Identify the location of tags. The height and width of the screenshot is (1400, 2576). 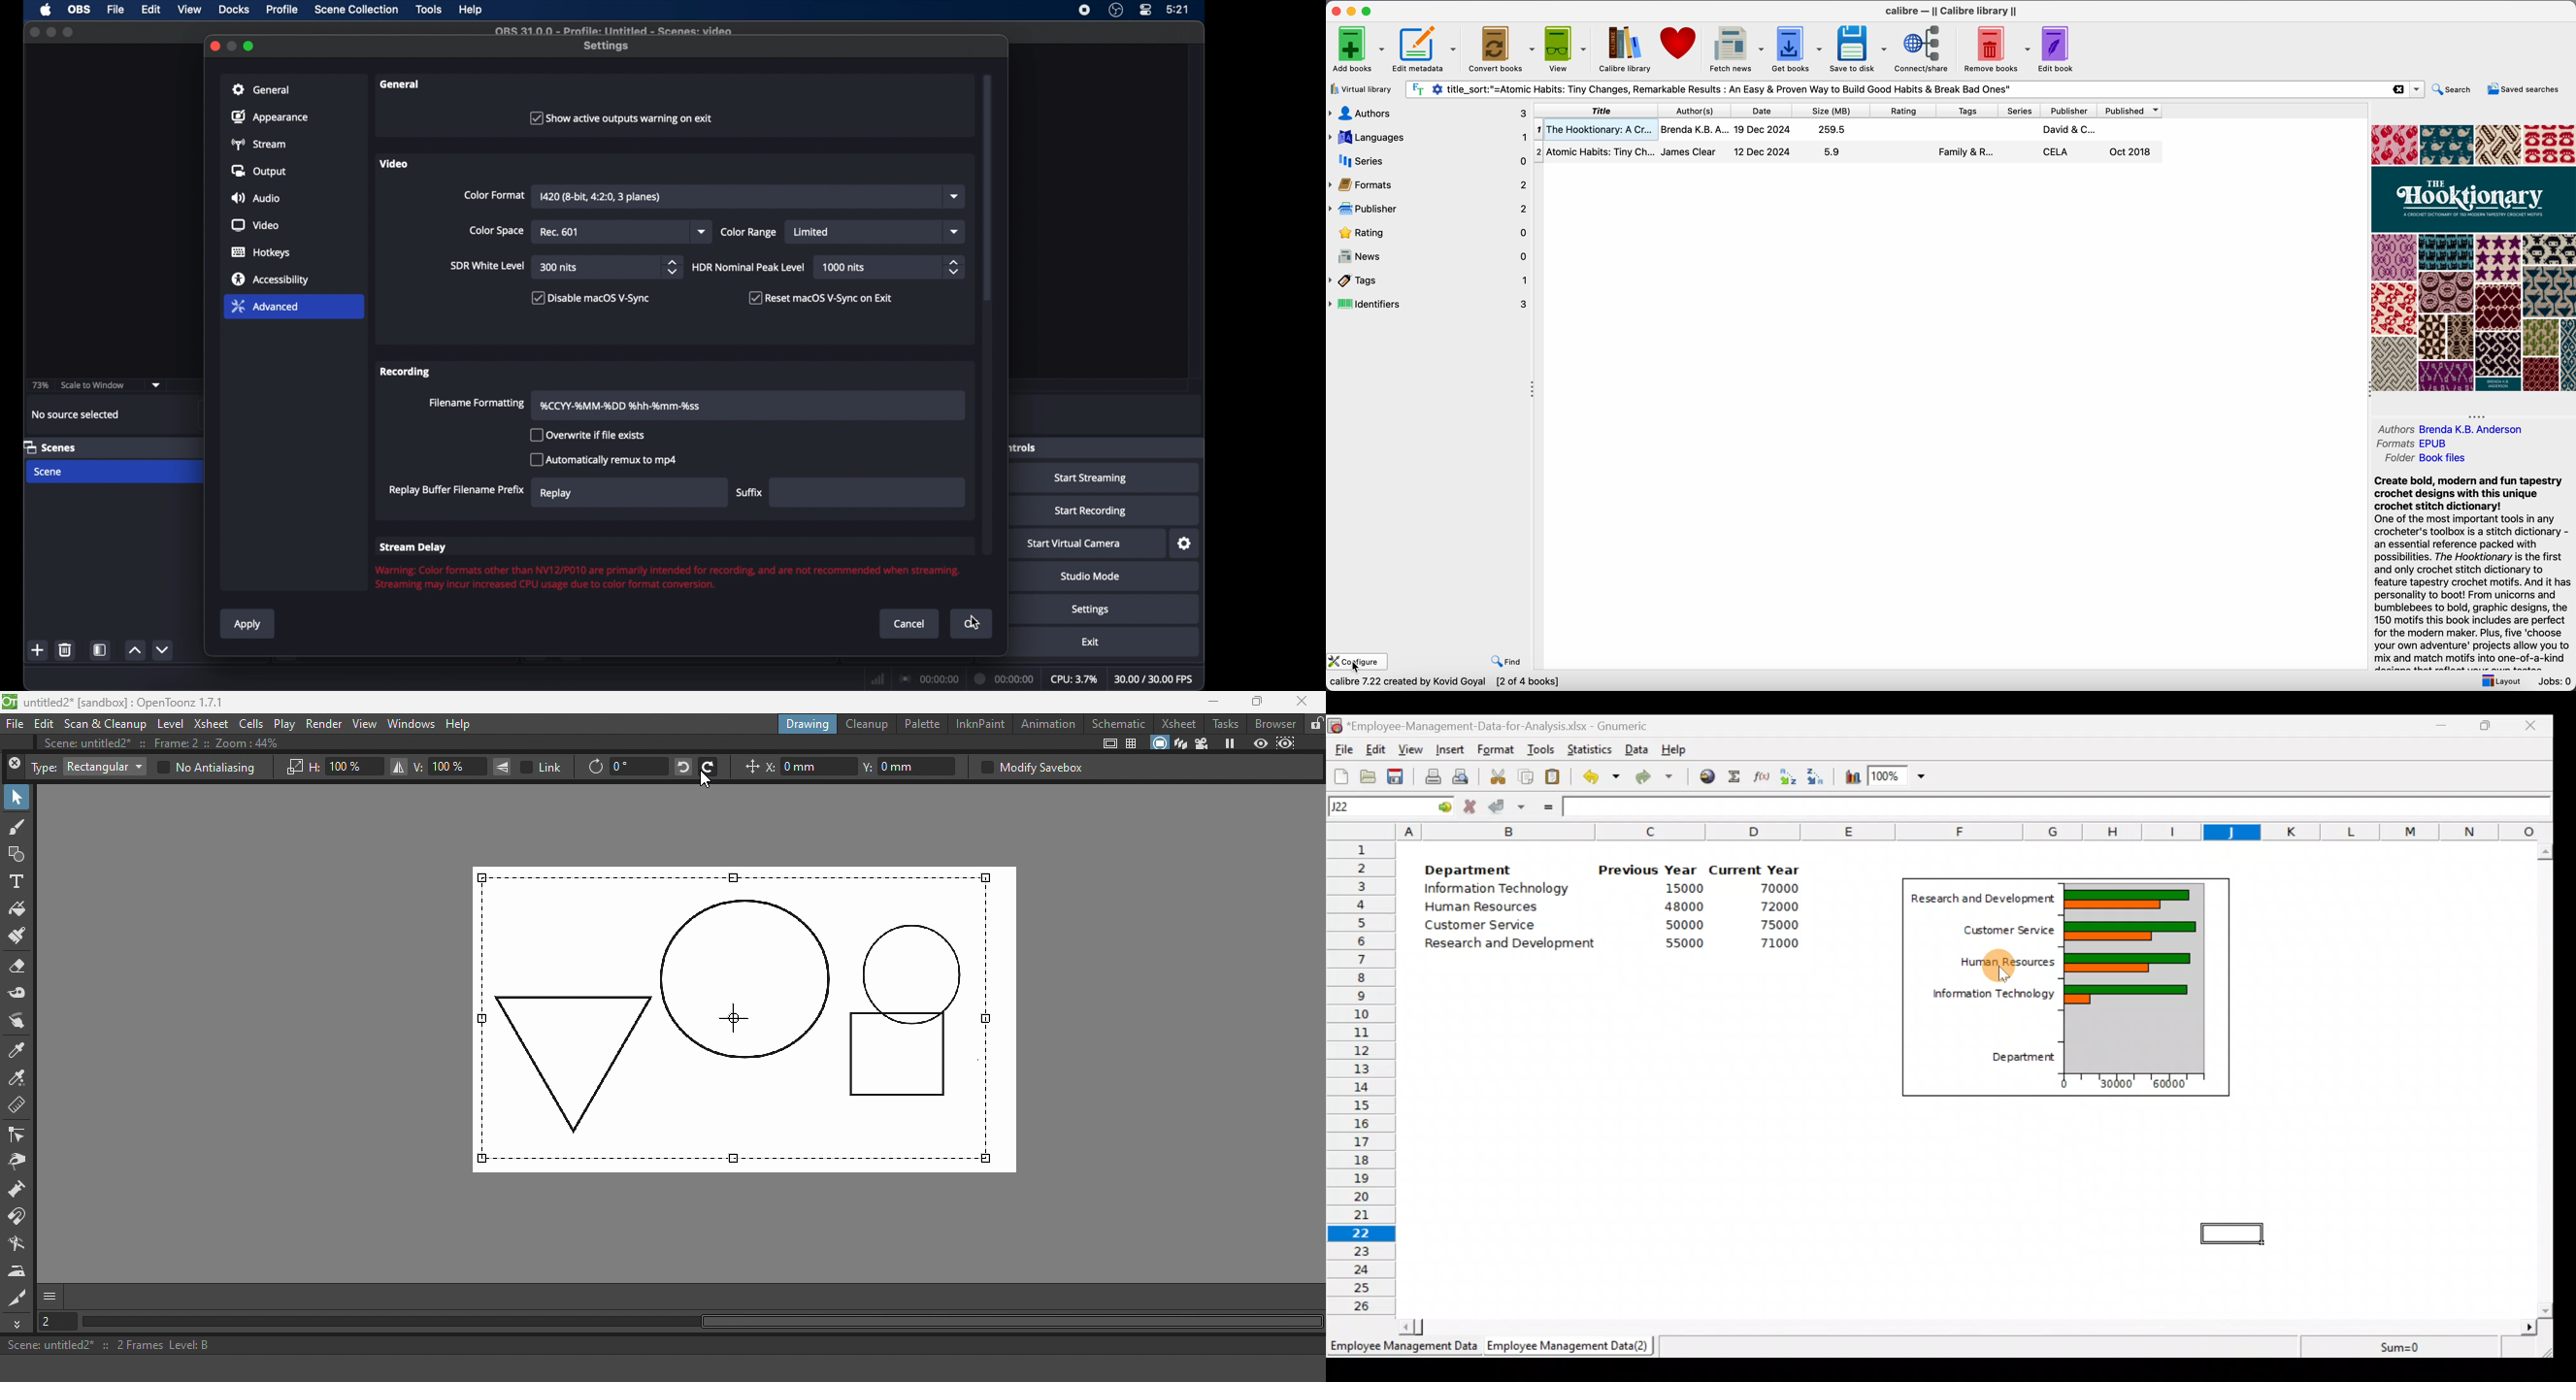
(1969, 109).